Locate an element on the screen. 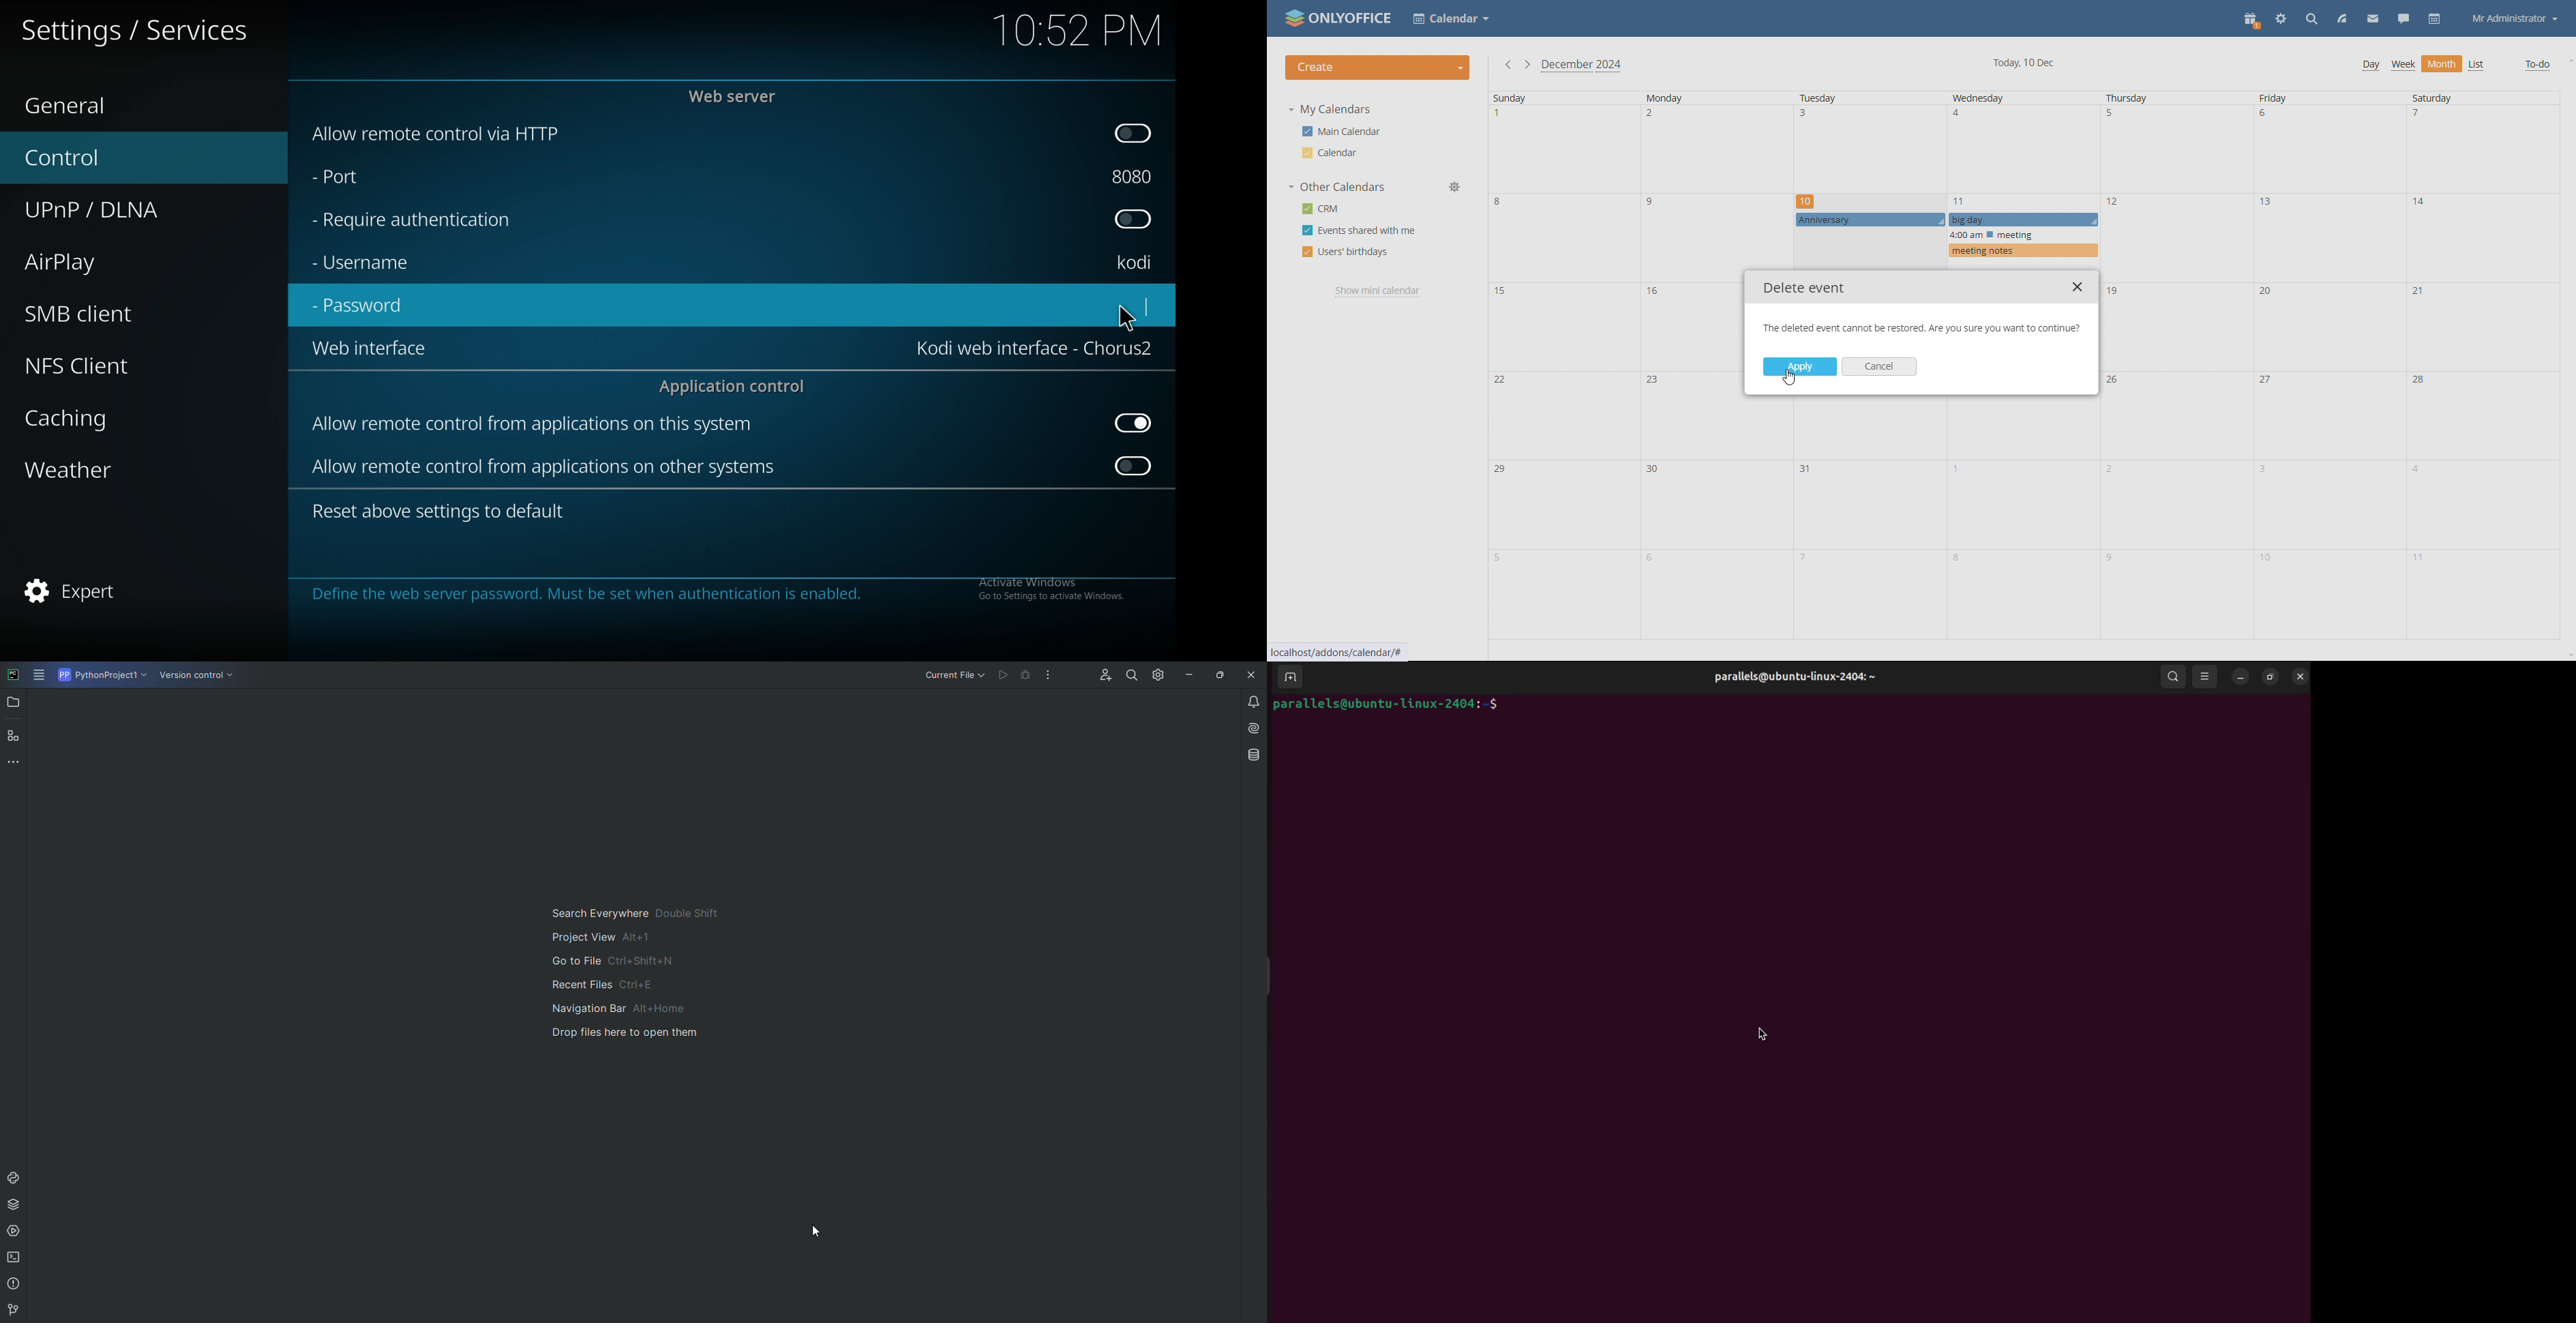  reset is located at coordinates (442, 512).